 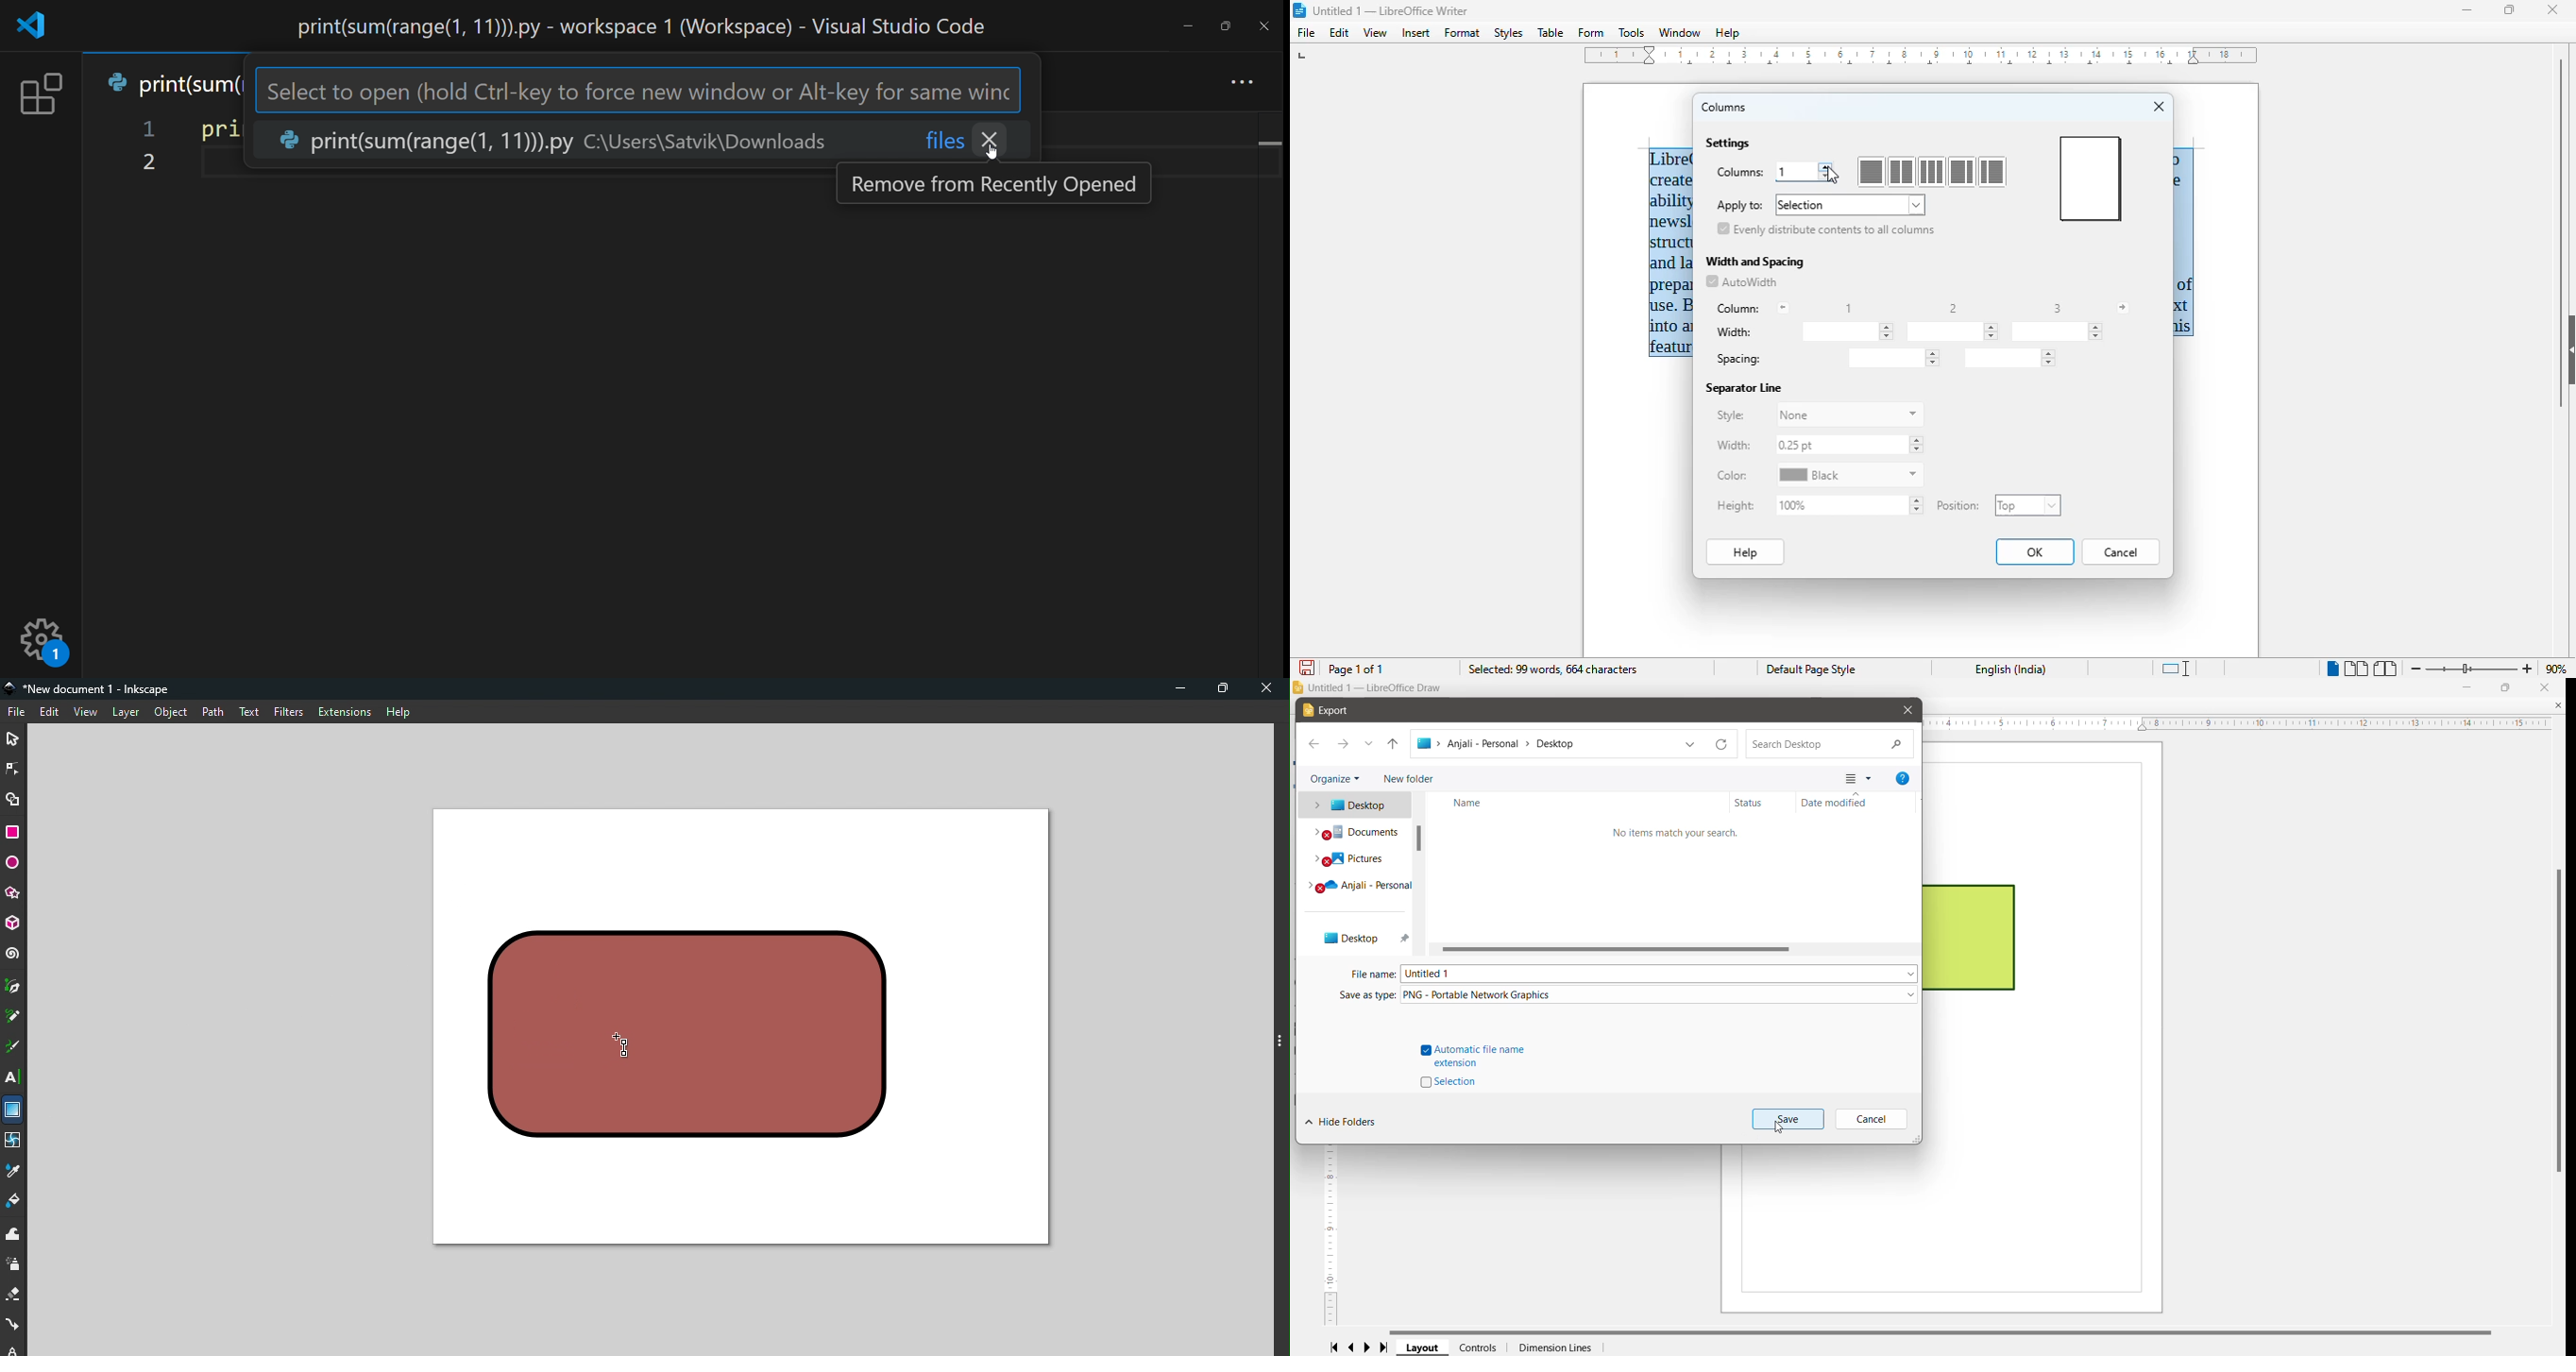 What do you see at coordinates (1332, 711) in the screenshot?
I see `Export` at bounding box center [1332, 711].